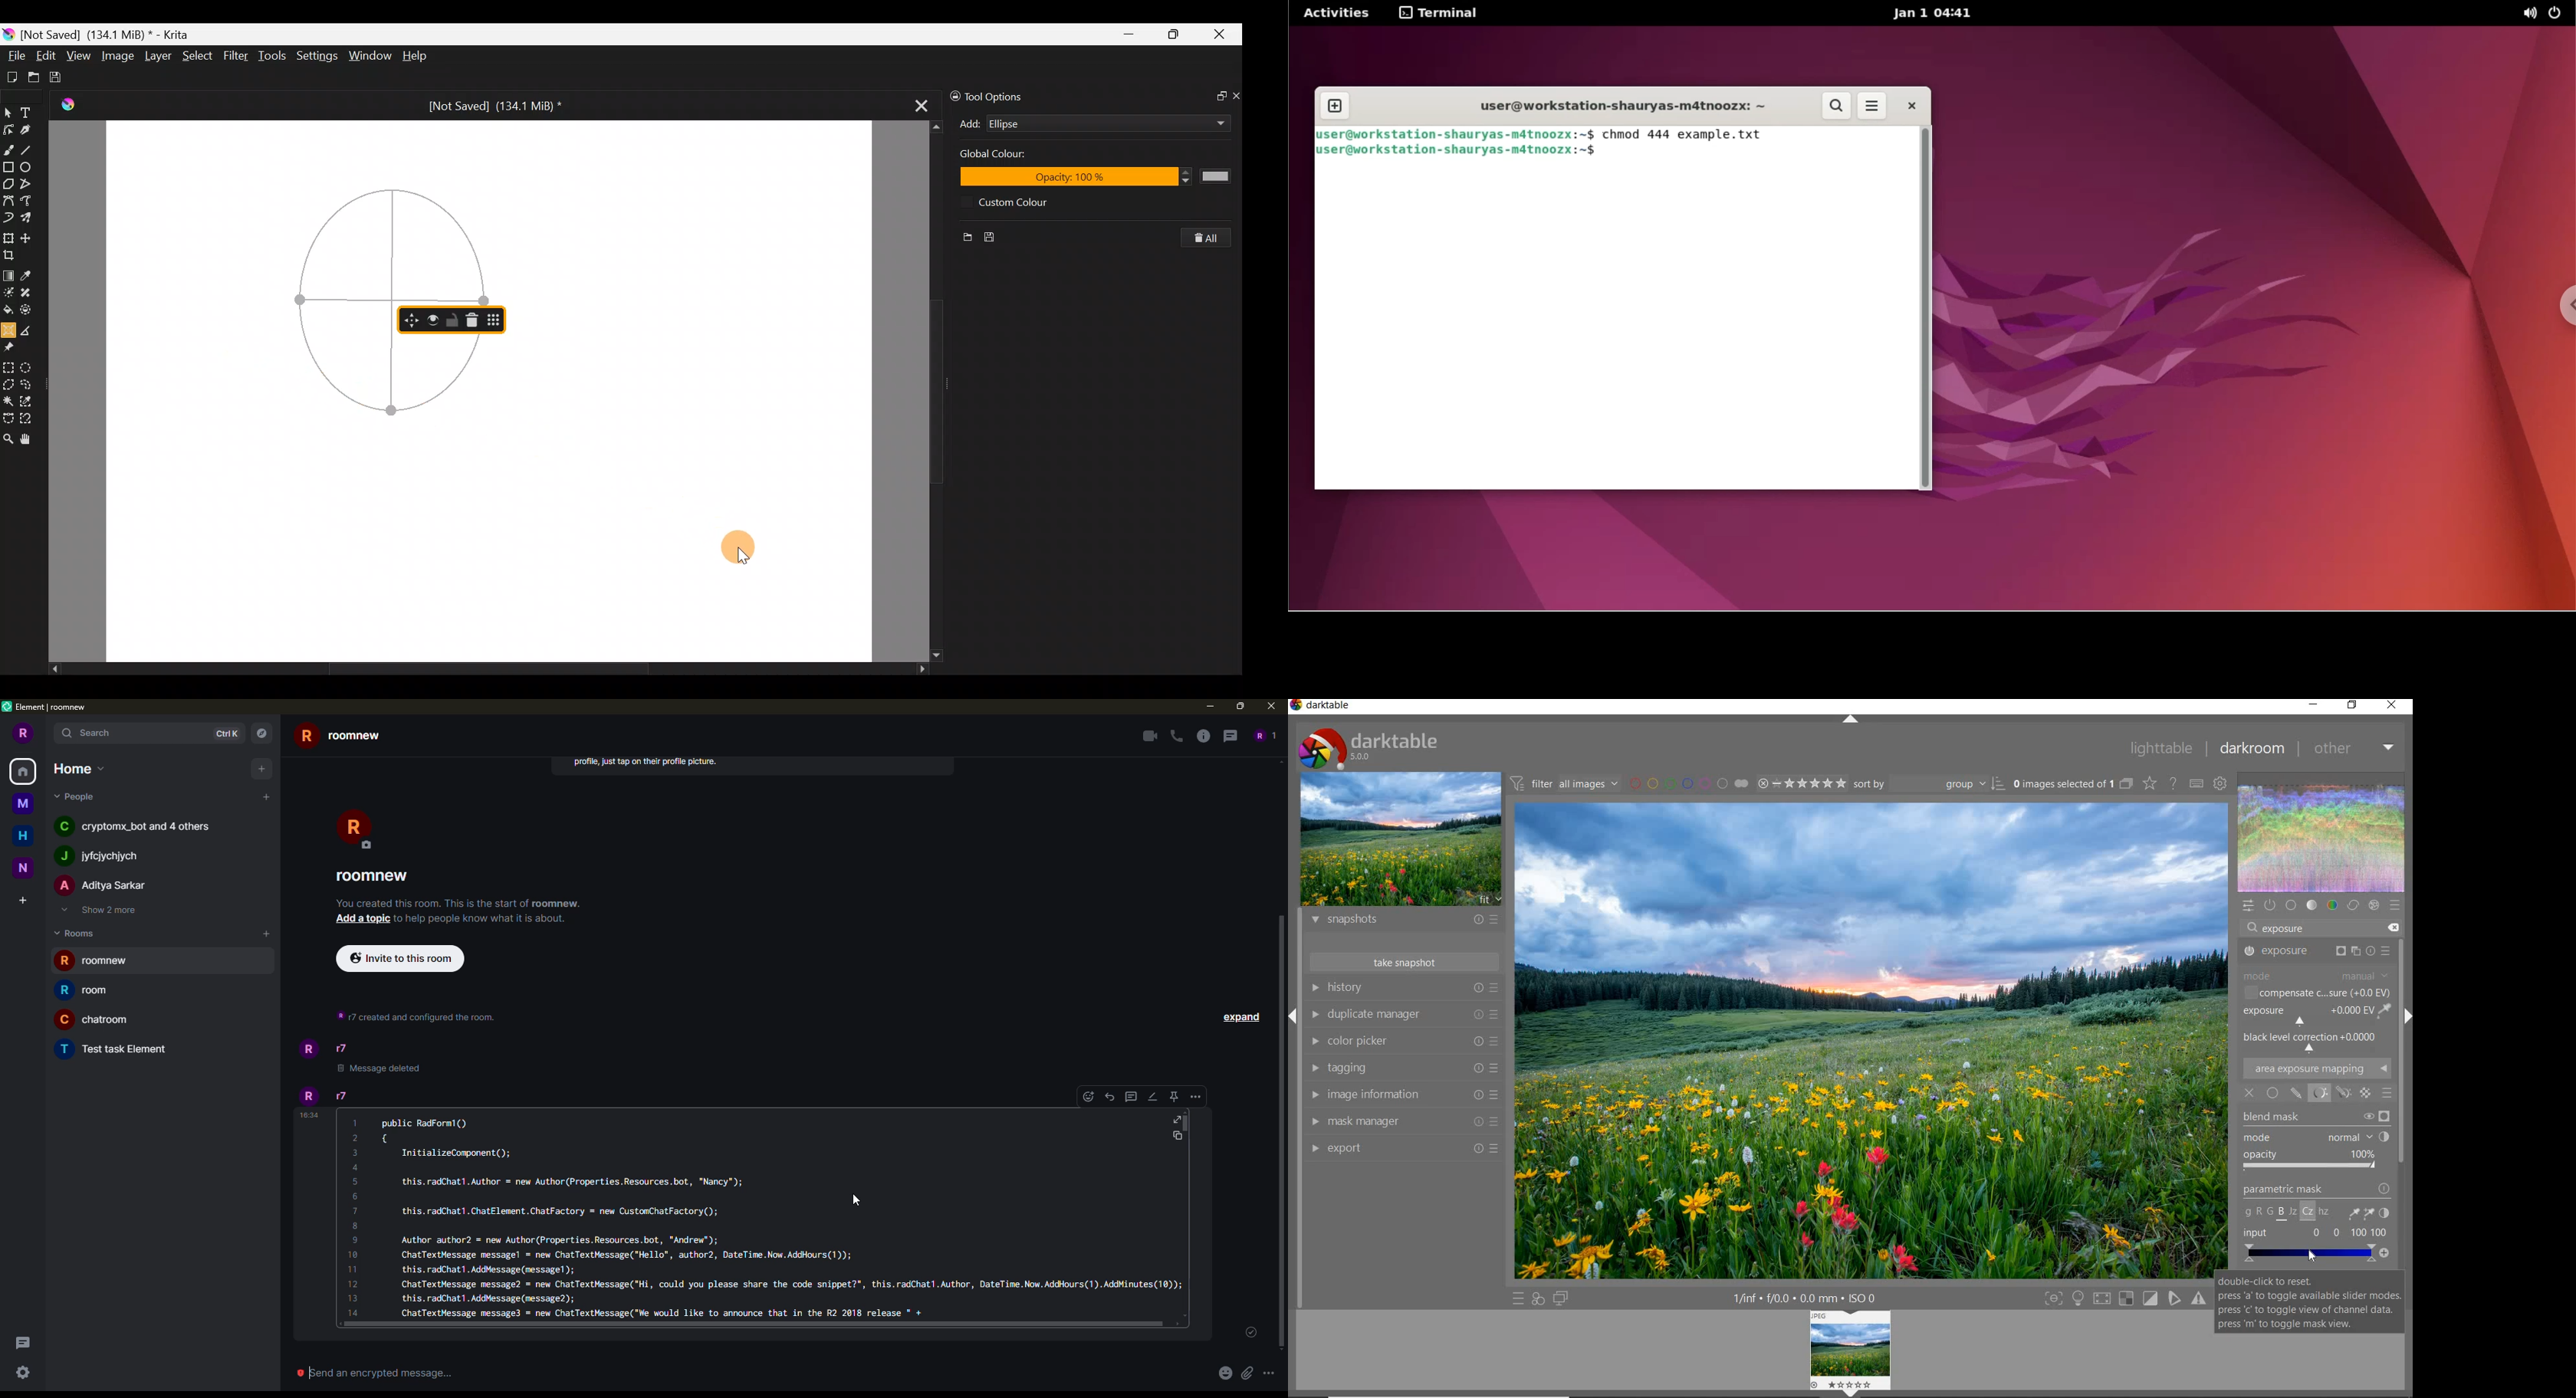  Describe the element at coordinates (74, 933) in the screenshot. I see `rooms` at that location.